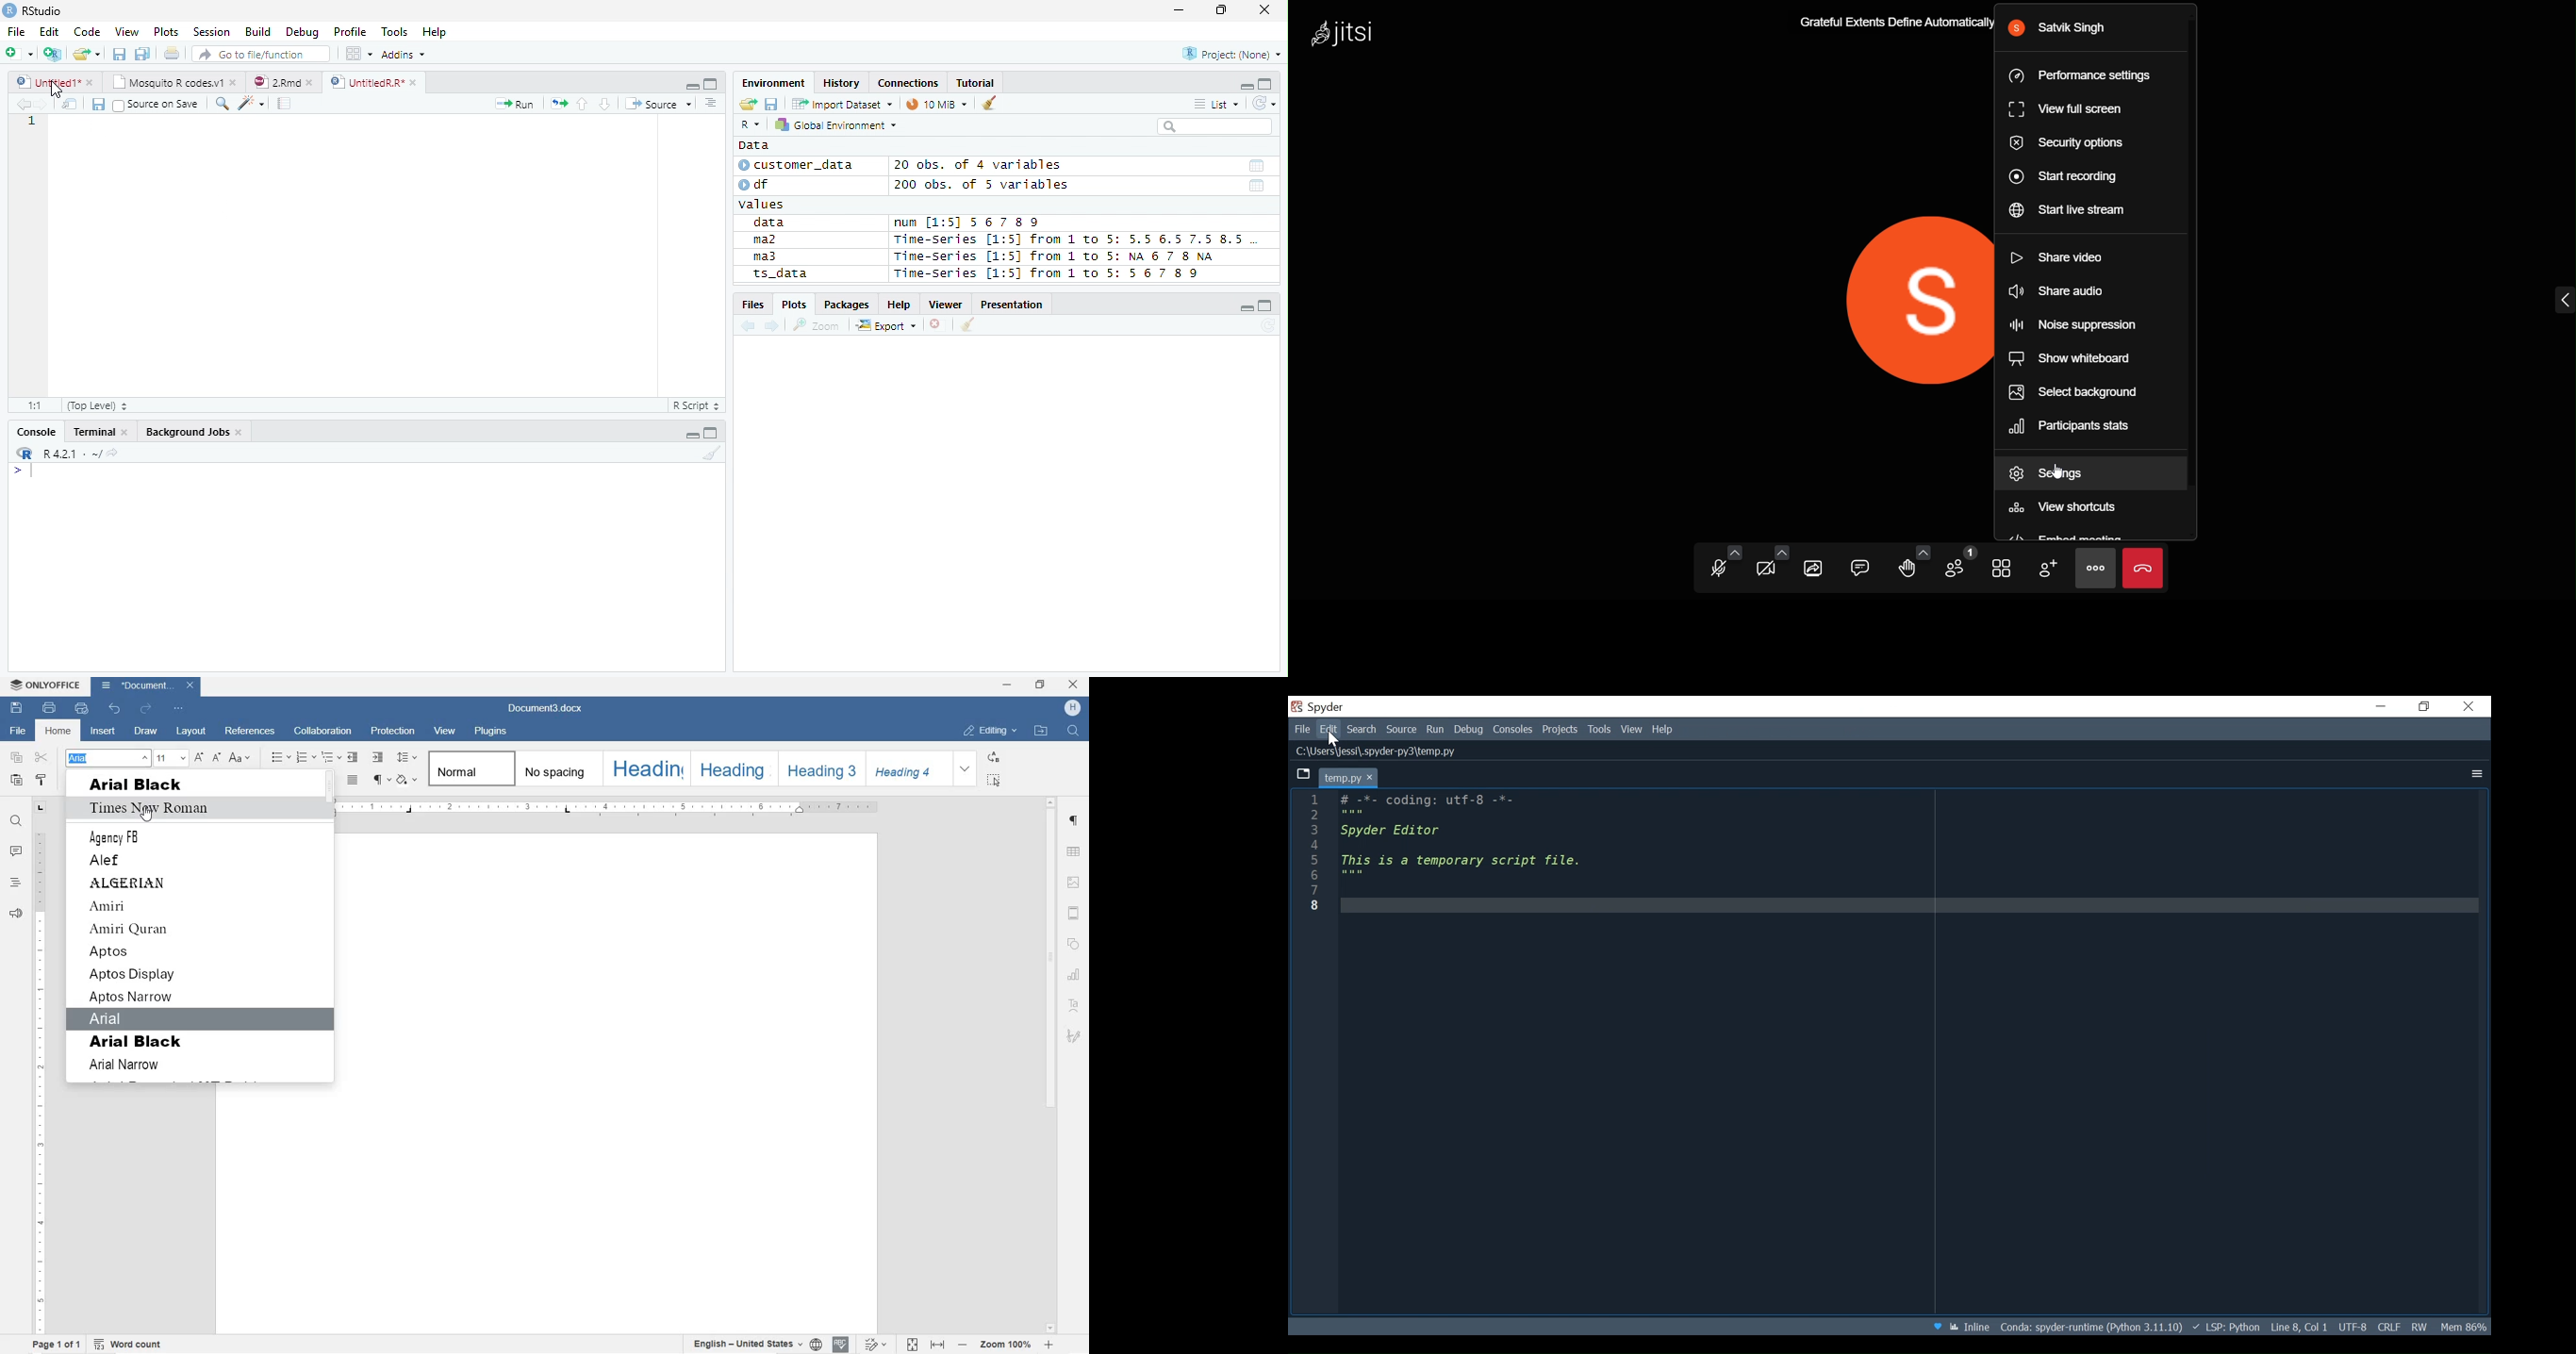  Describe the element at coordinates (23, 454) in the screenshot. I see `R` at that location.